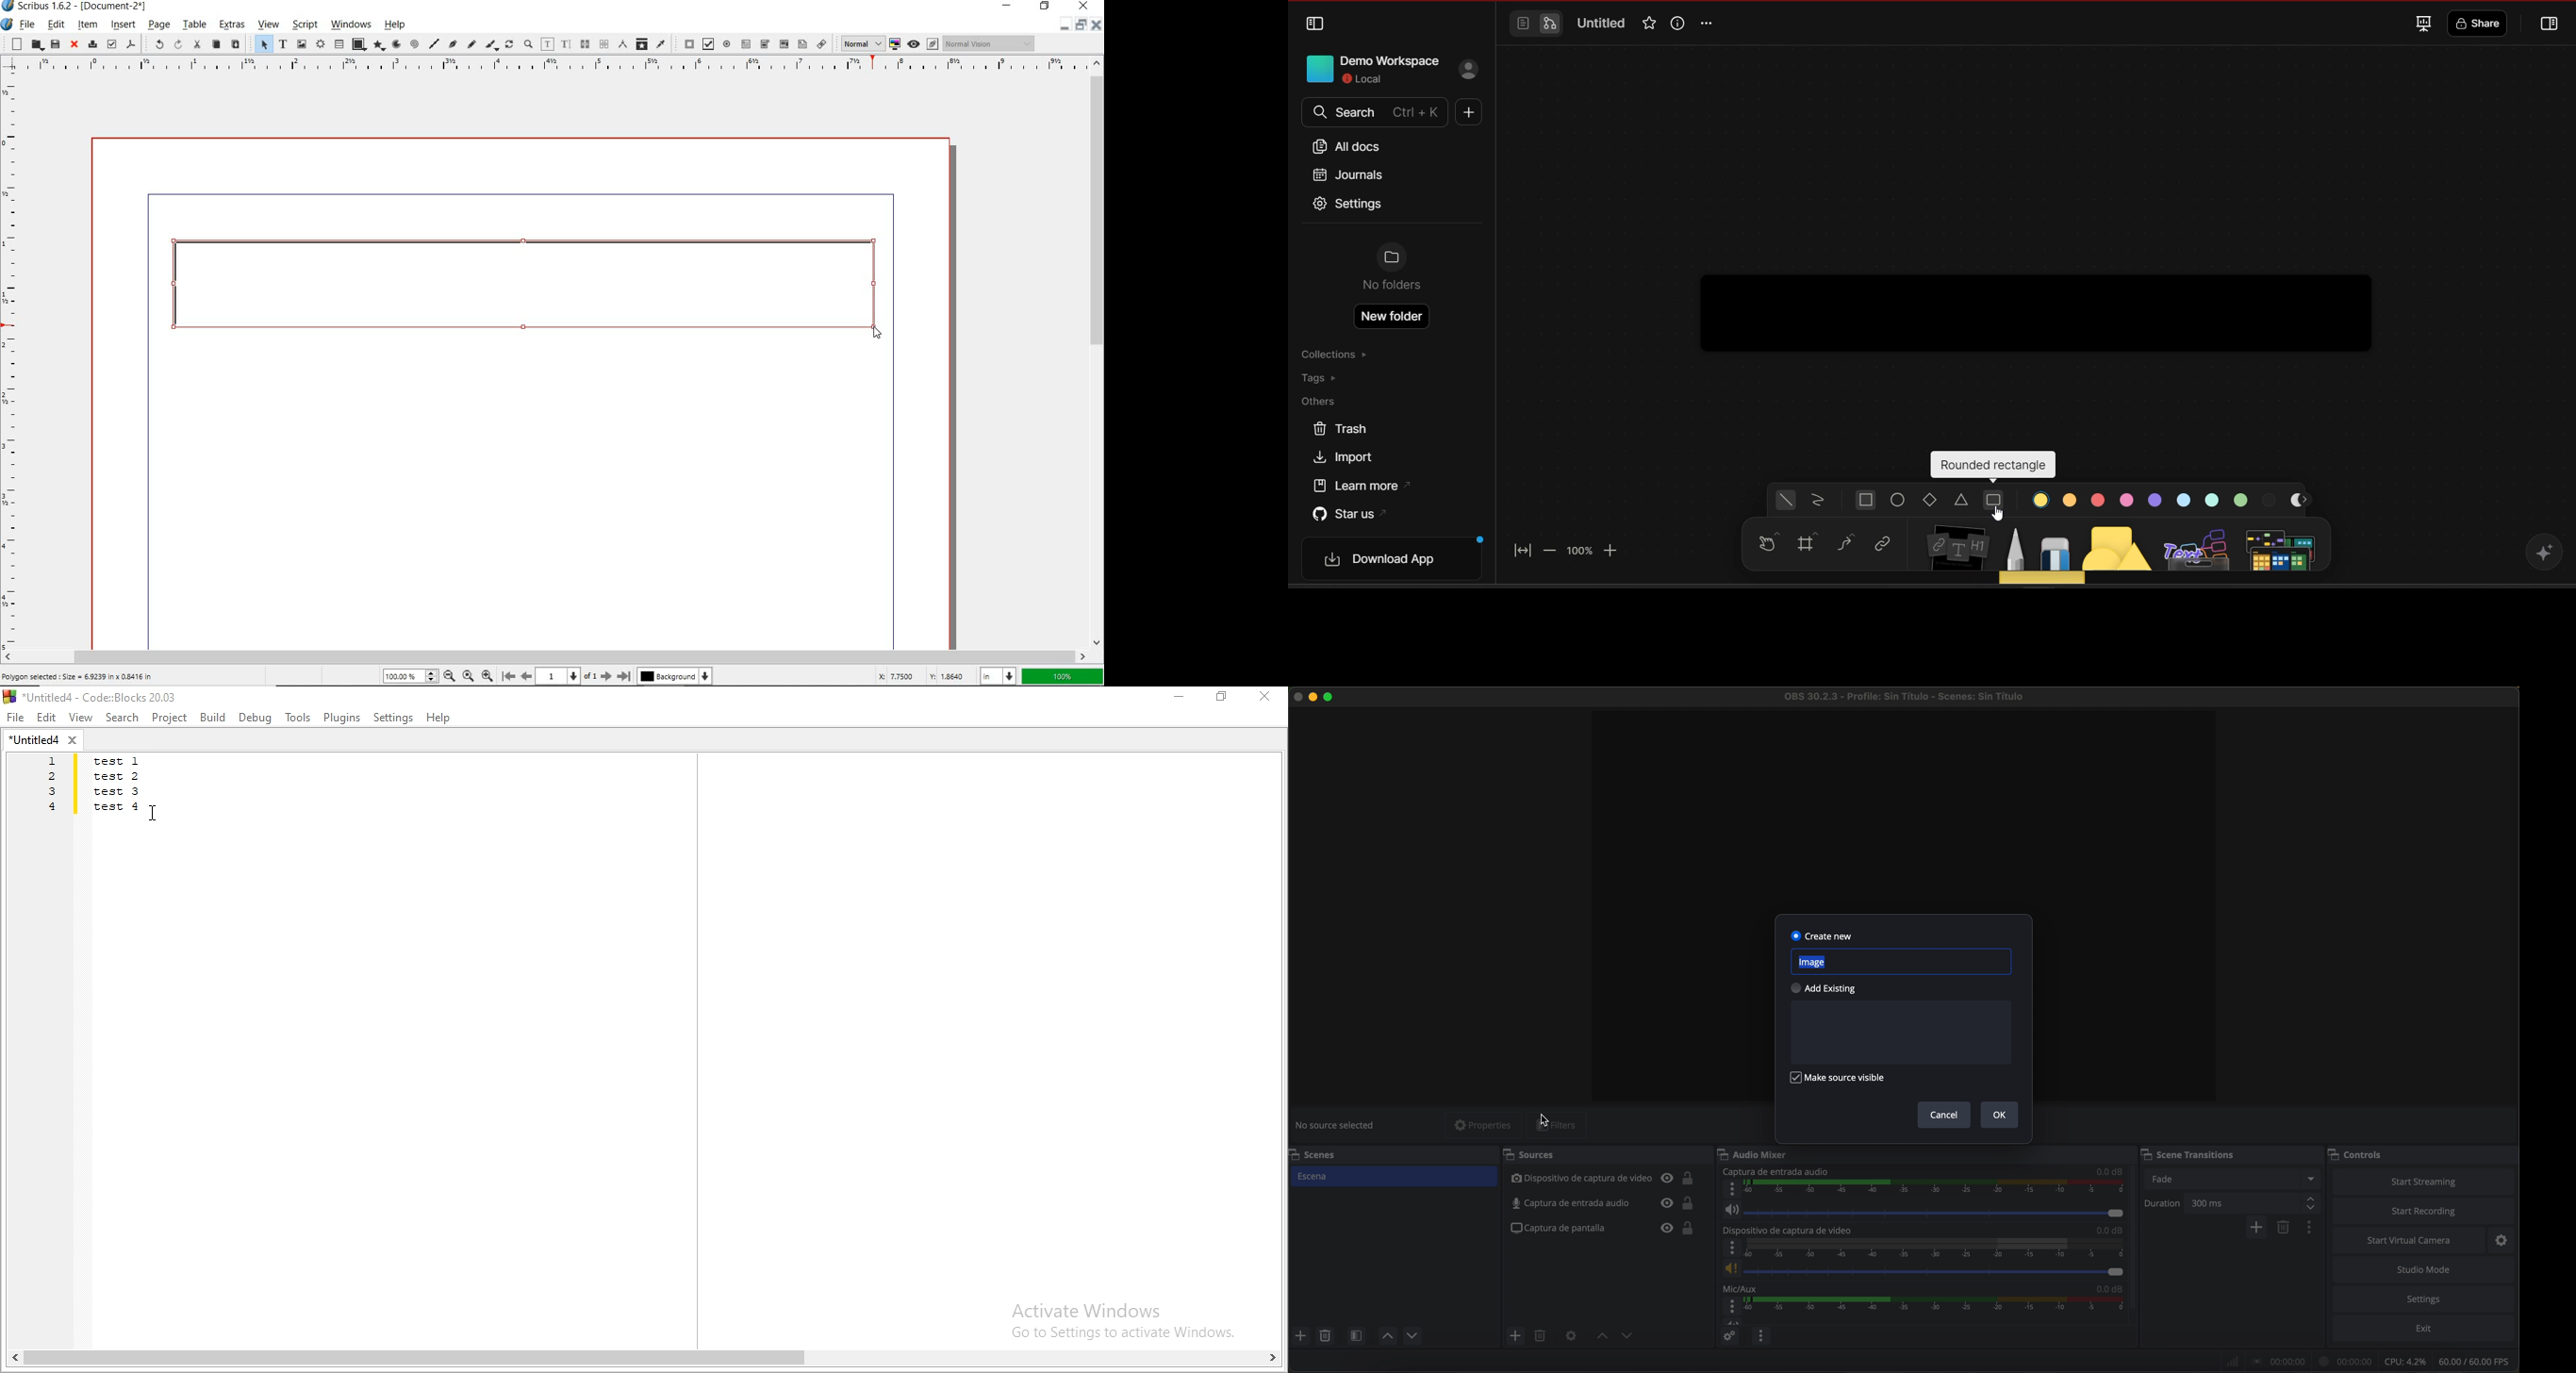  What do you see at coordinates (78, 718) in the screenshot?
I see `View ` at bounding box center [78, 718].